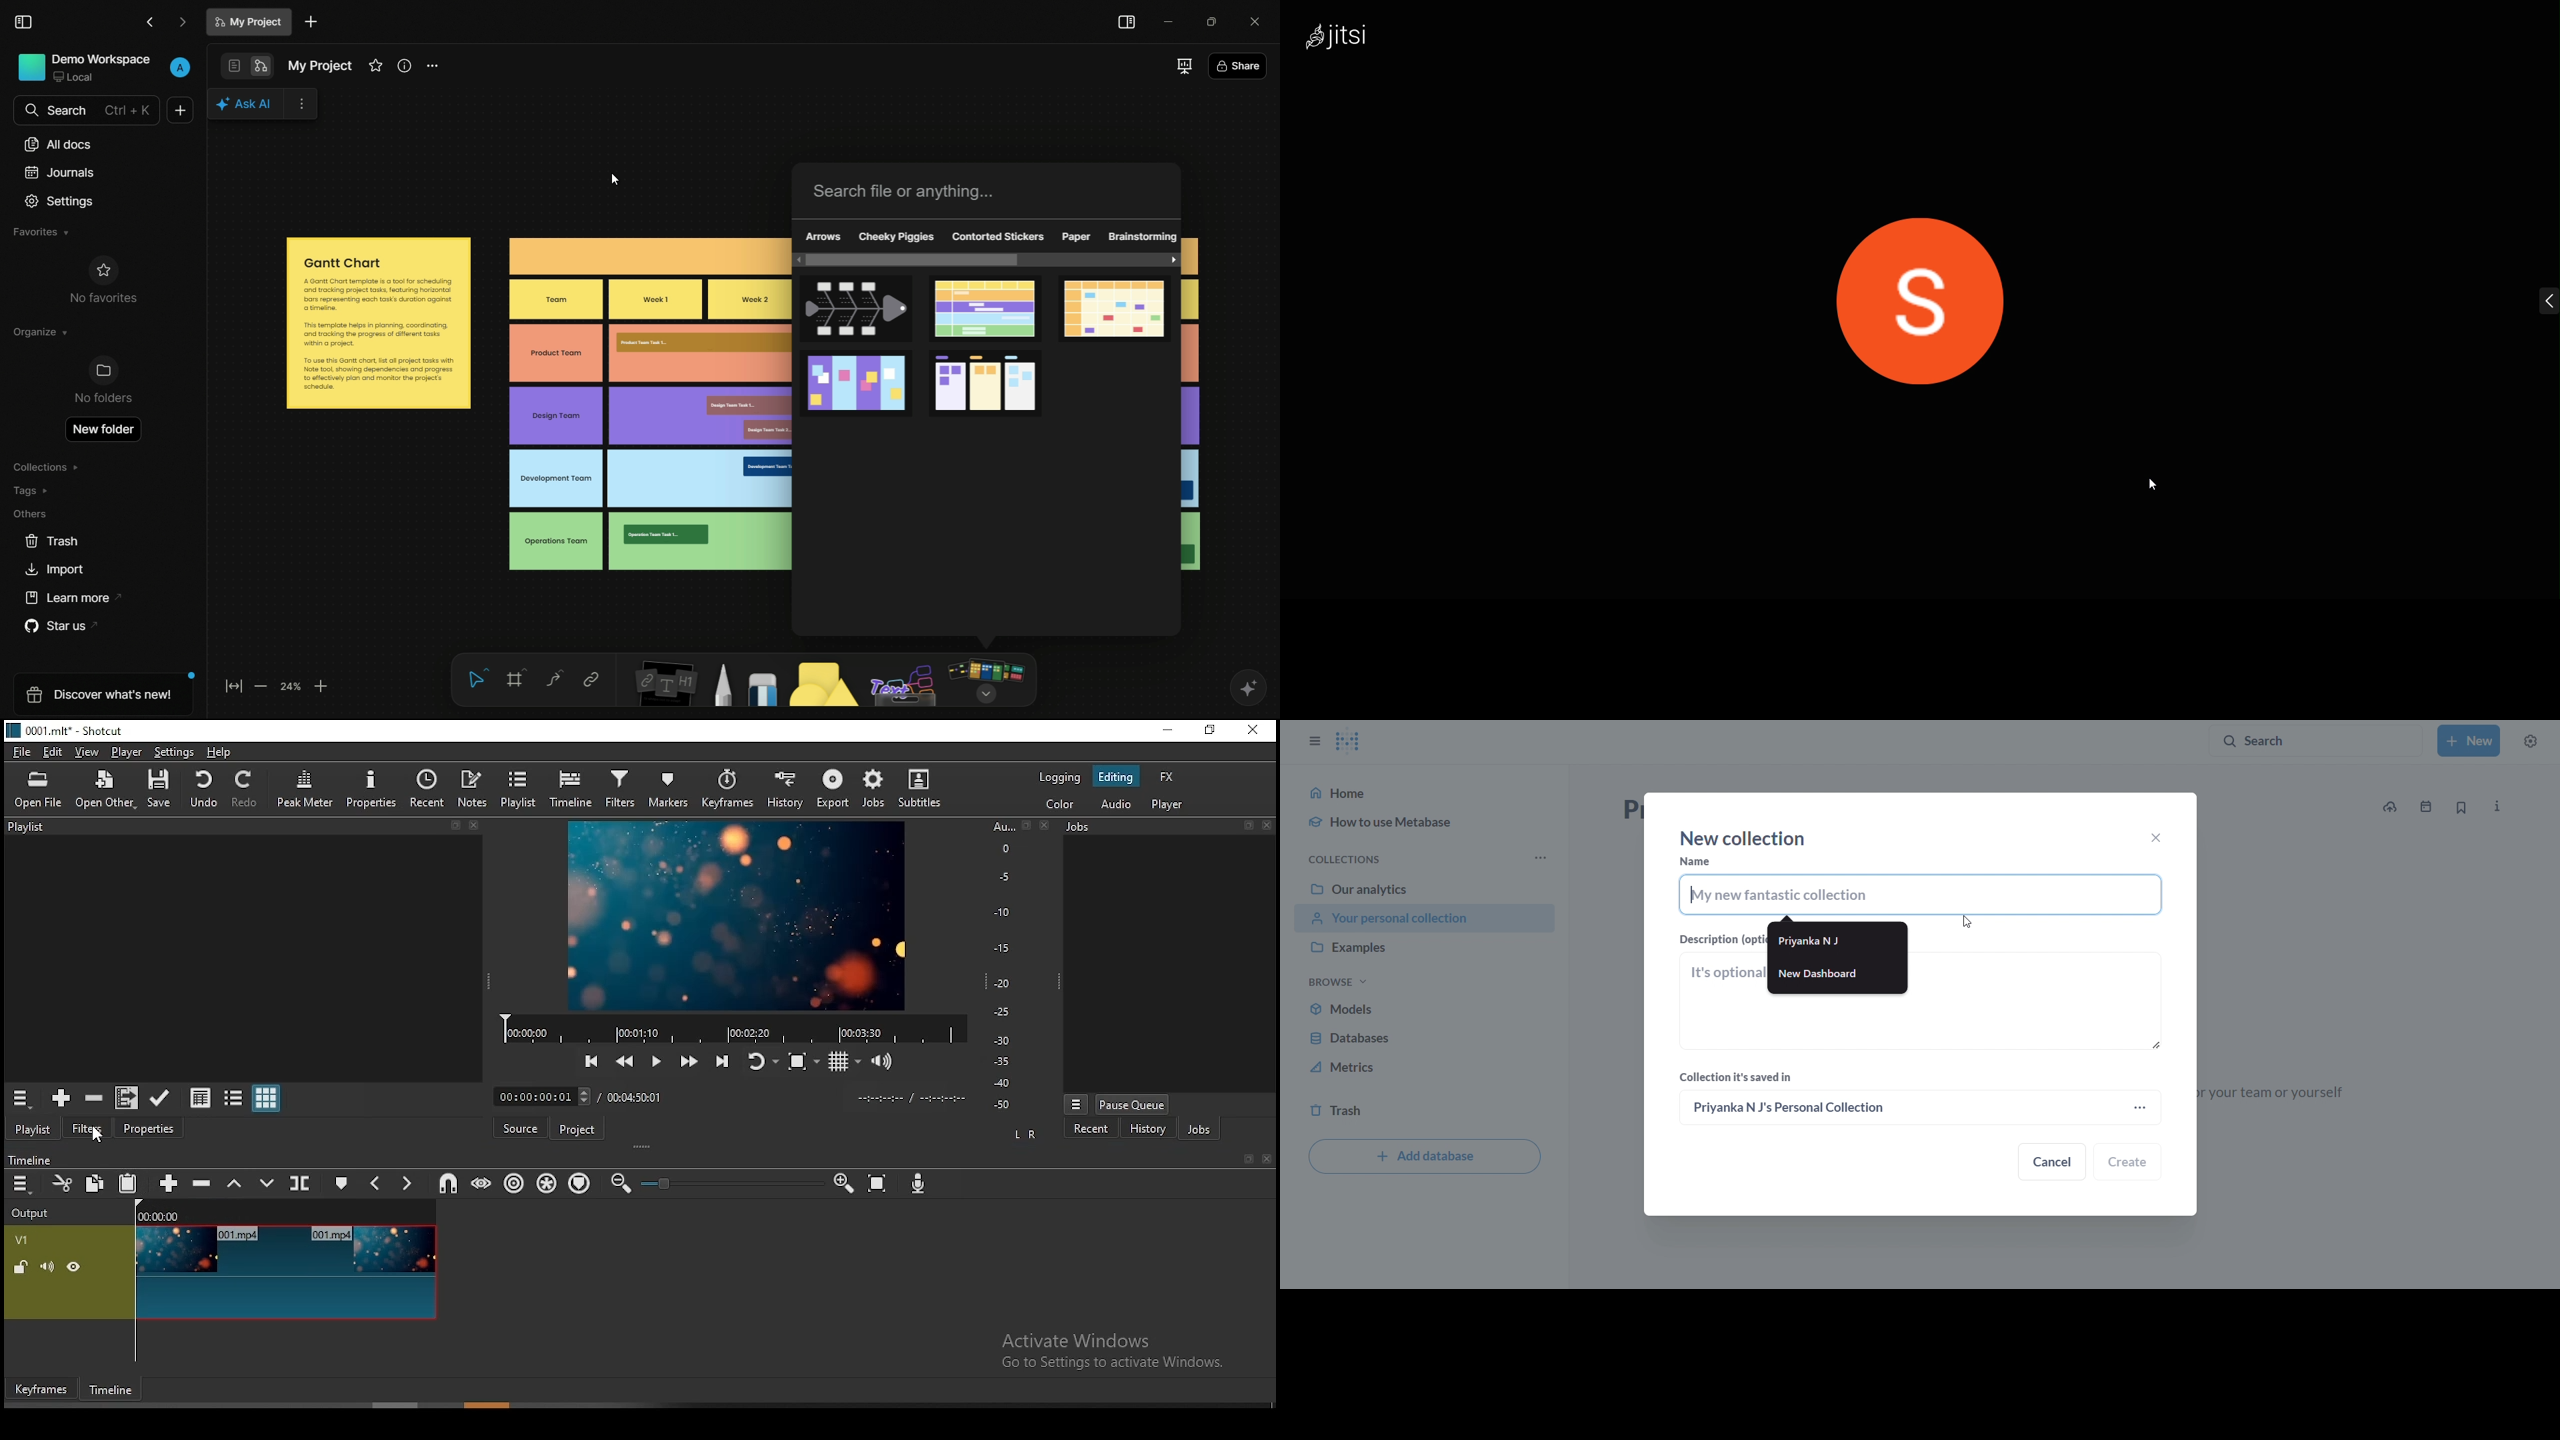 This screenshot has height=1456, width=2576. What do you see at coordinates (200, 1184) in the screenshot?
I see `ripple delete` at bounding box center [200, 1184].